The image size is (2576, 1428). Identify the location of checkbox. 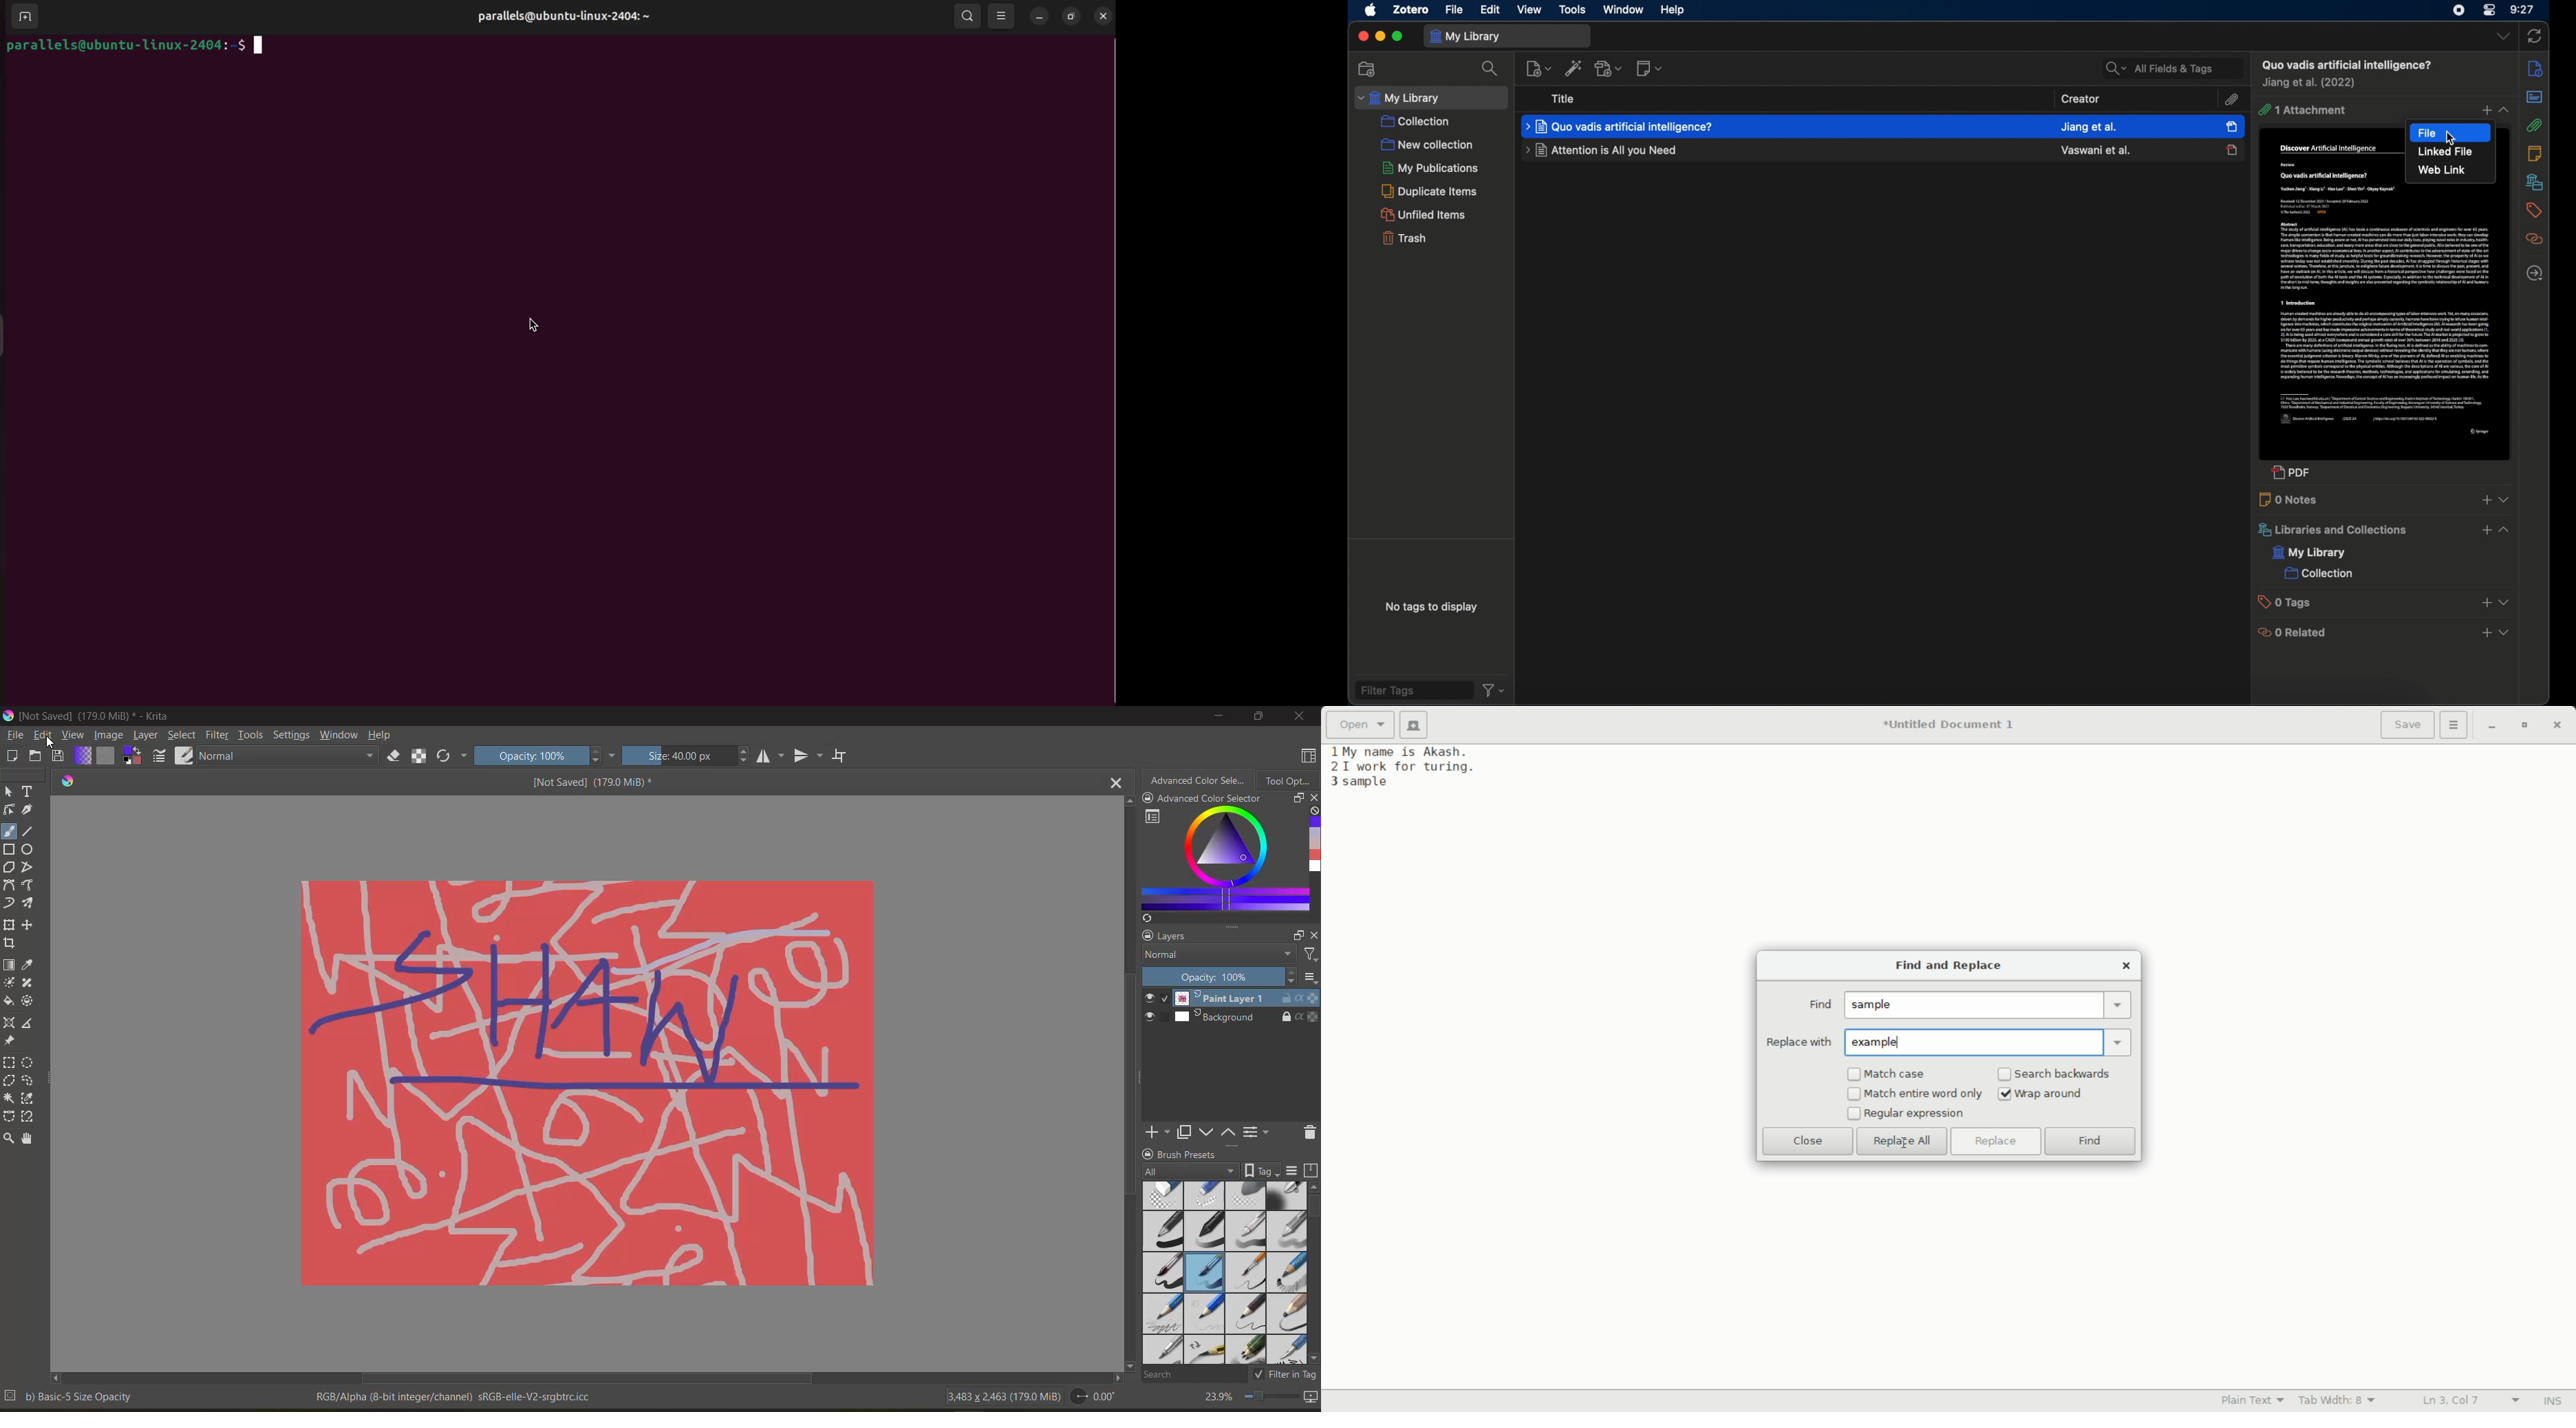
(1854, 1075).